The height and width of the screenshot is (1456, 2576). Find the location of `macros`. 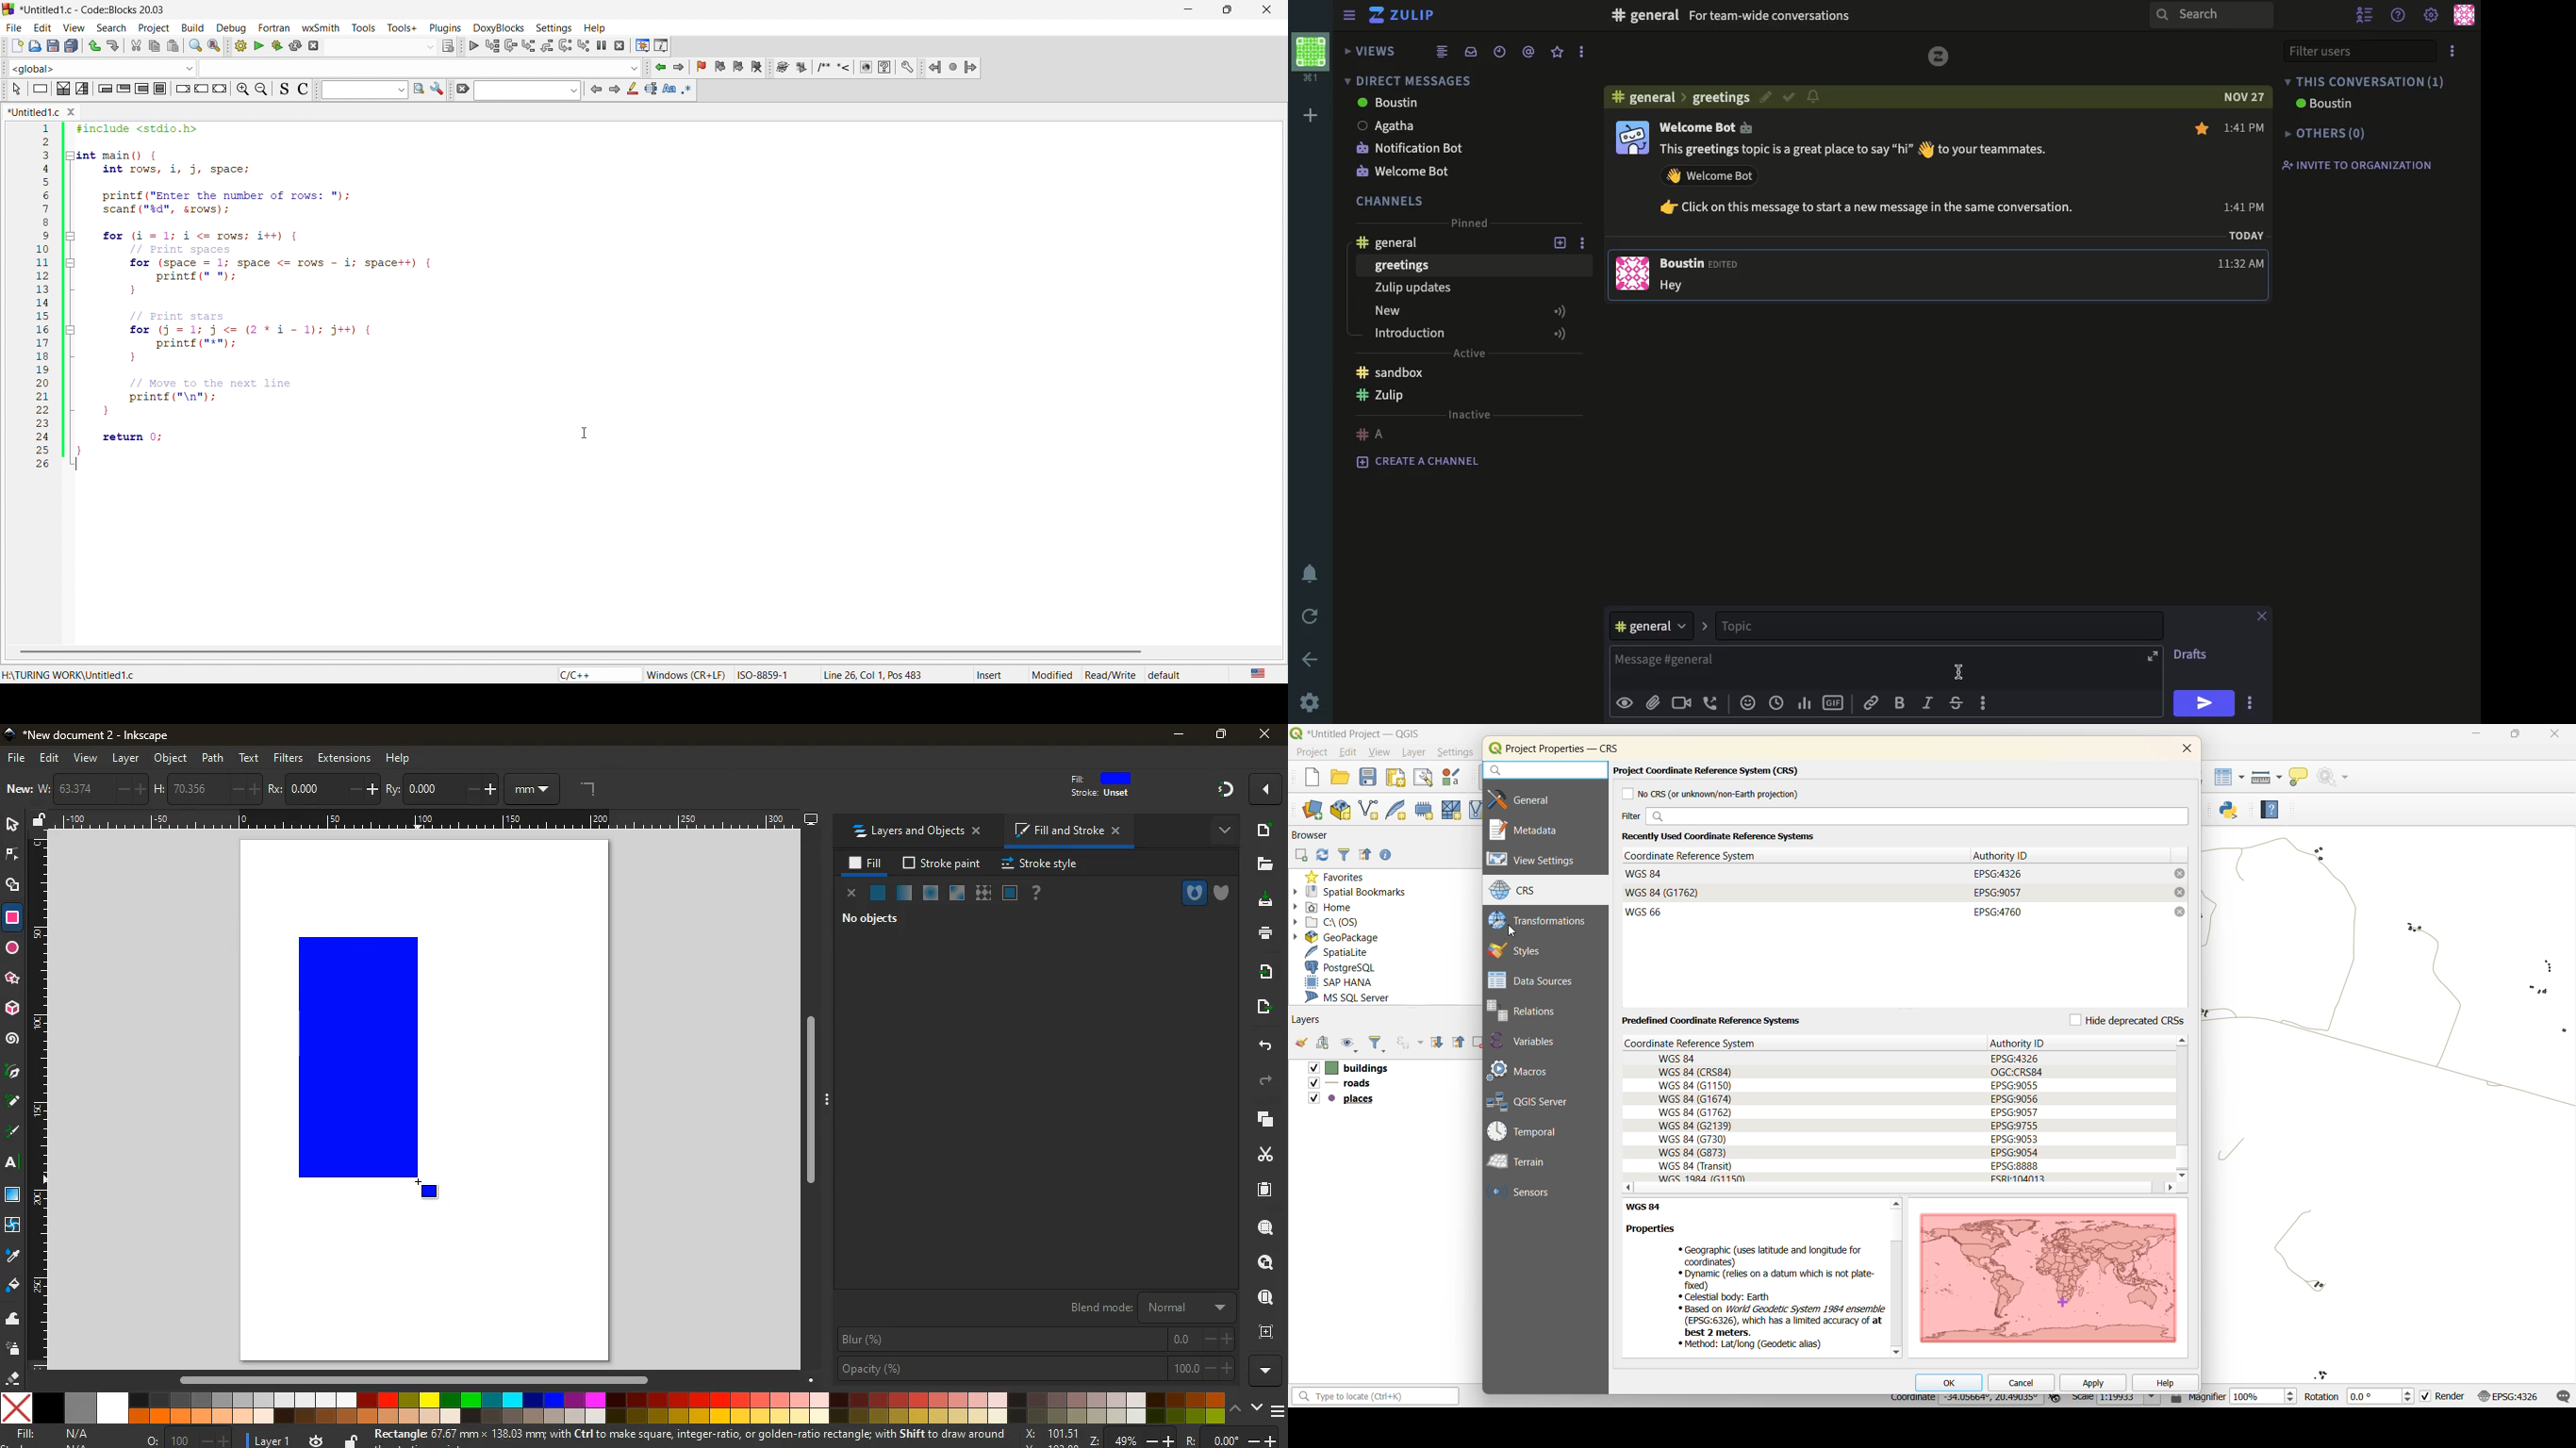

macros is located at coordinates (1523, 1069).